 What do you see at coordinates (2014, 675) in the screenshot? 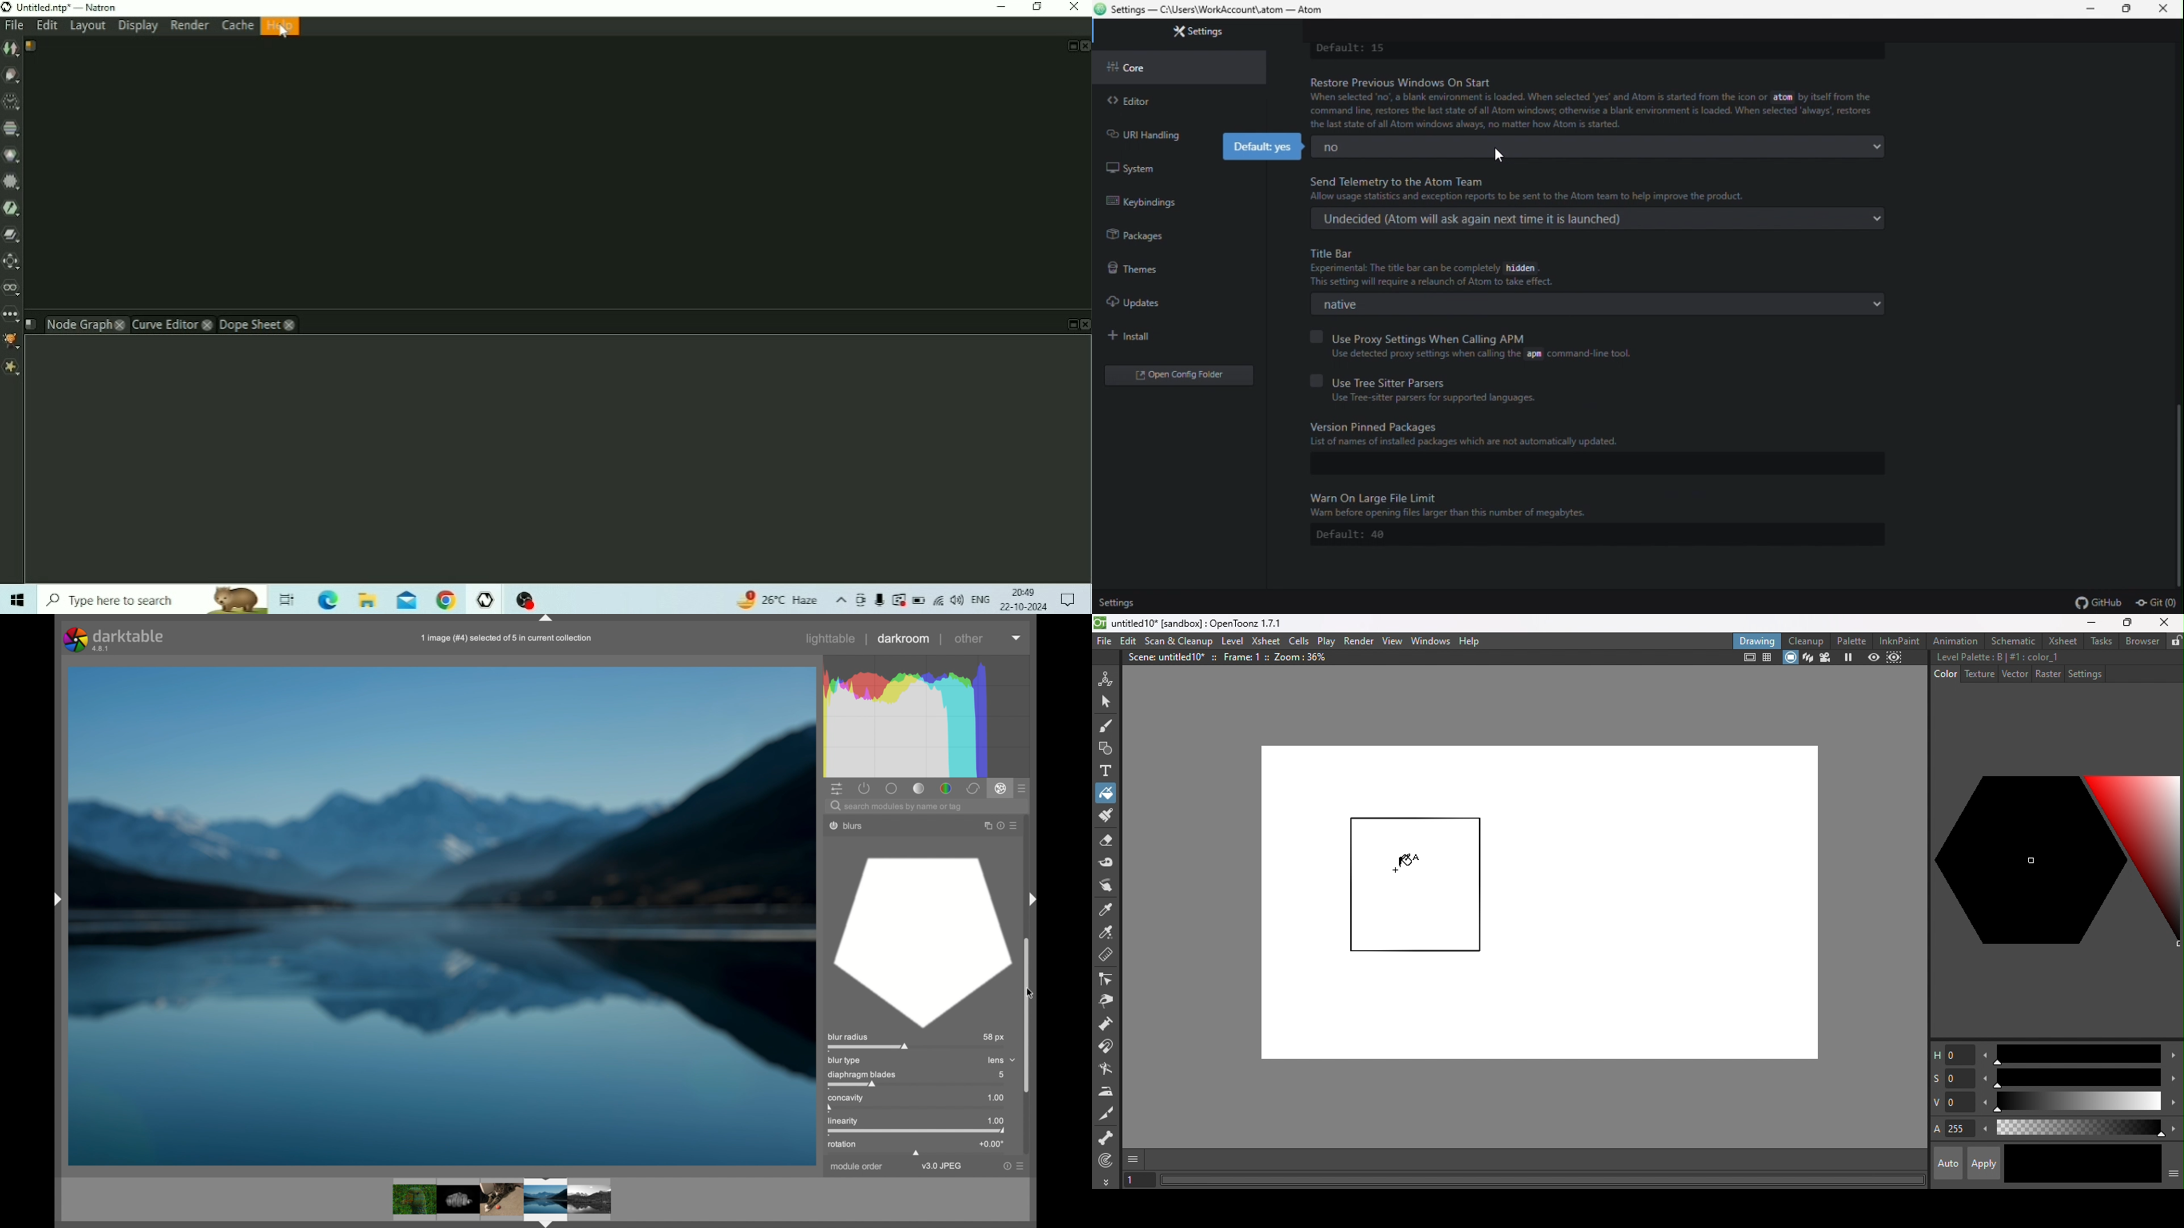
I see `Vector` at bounding box center [2014, 675].